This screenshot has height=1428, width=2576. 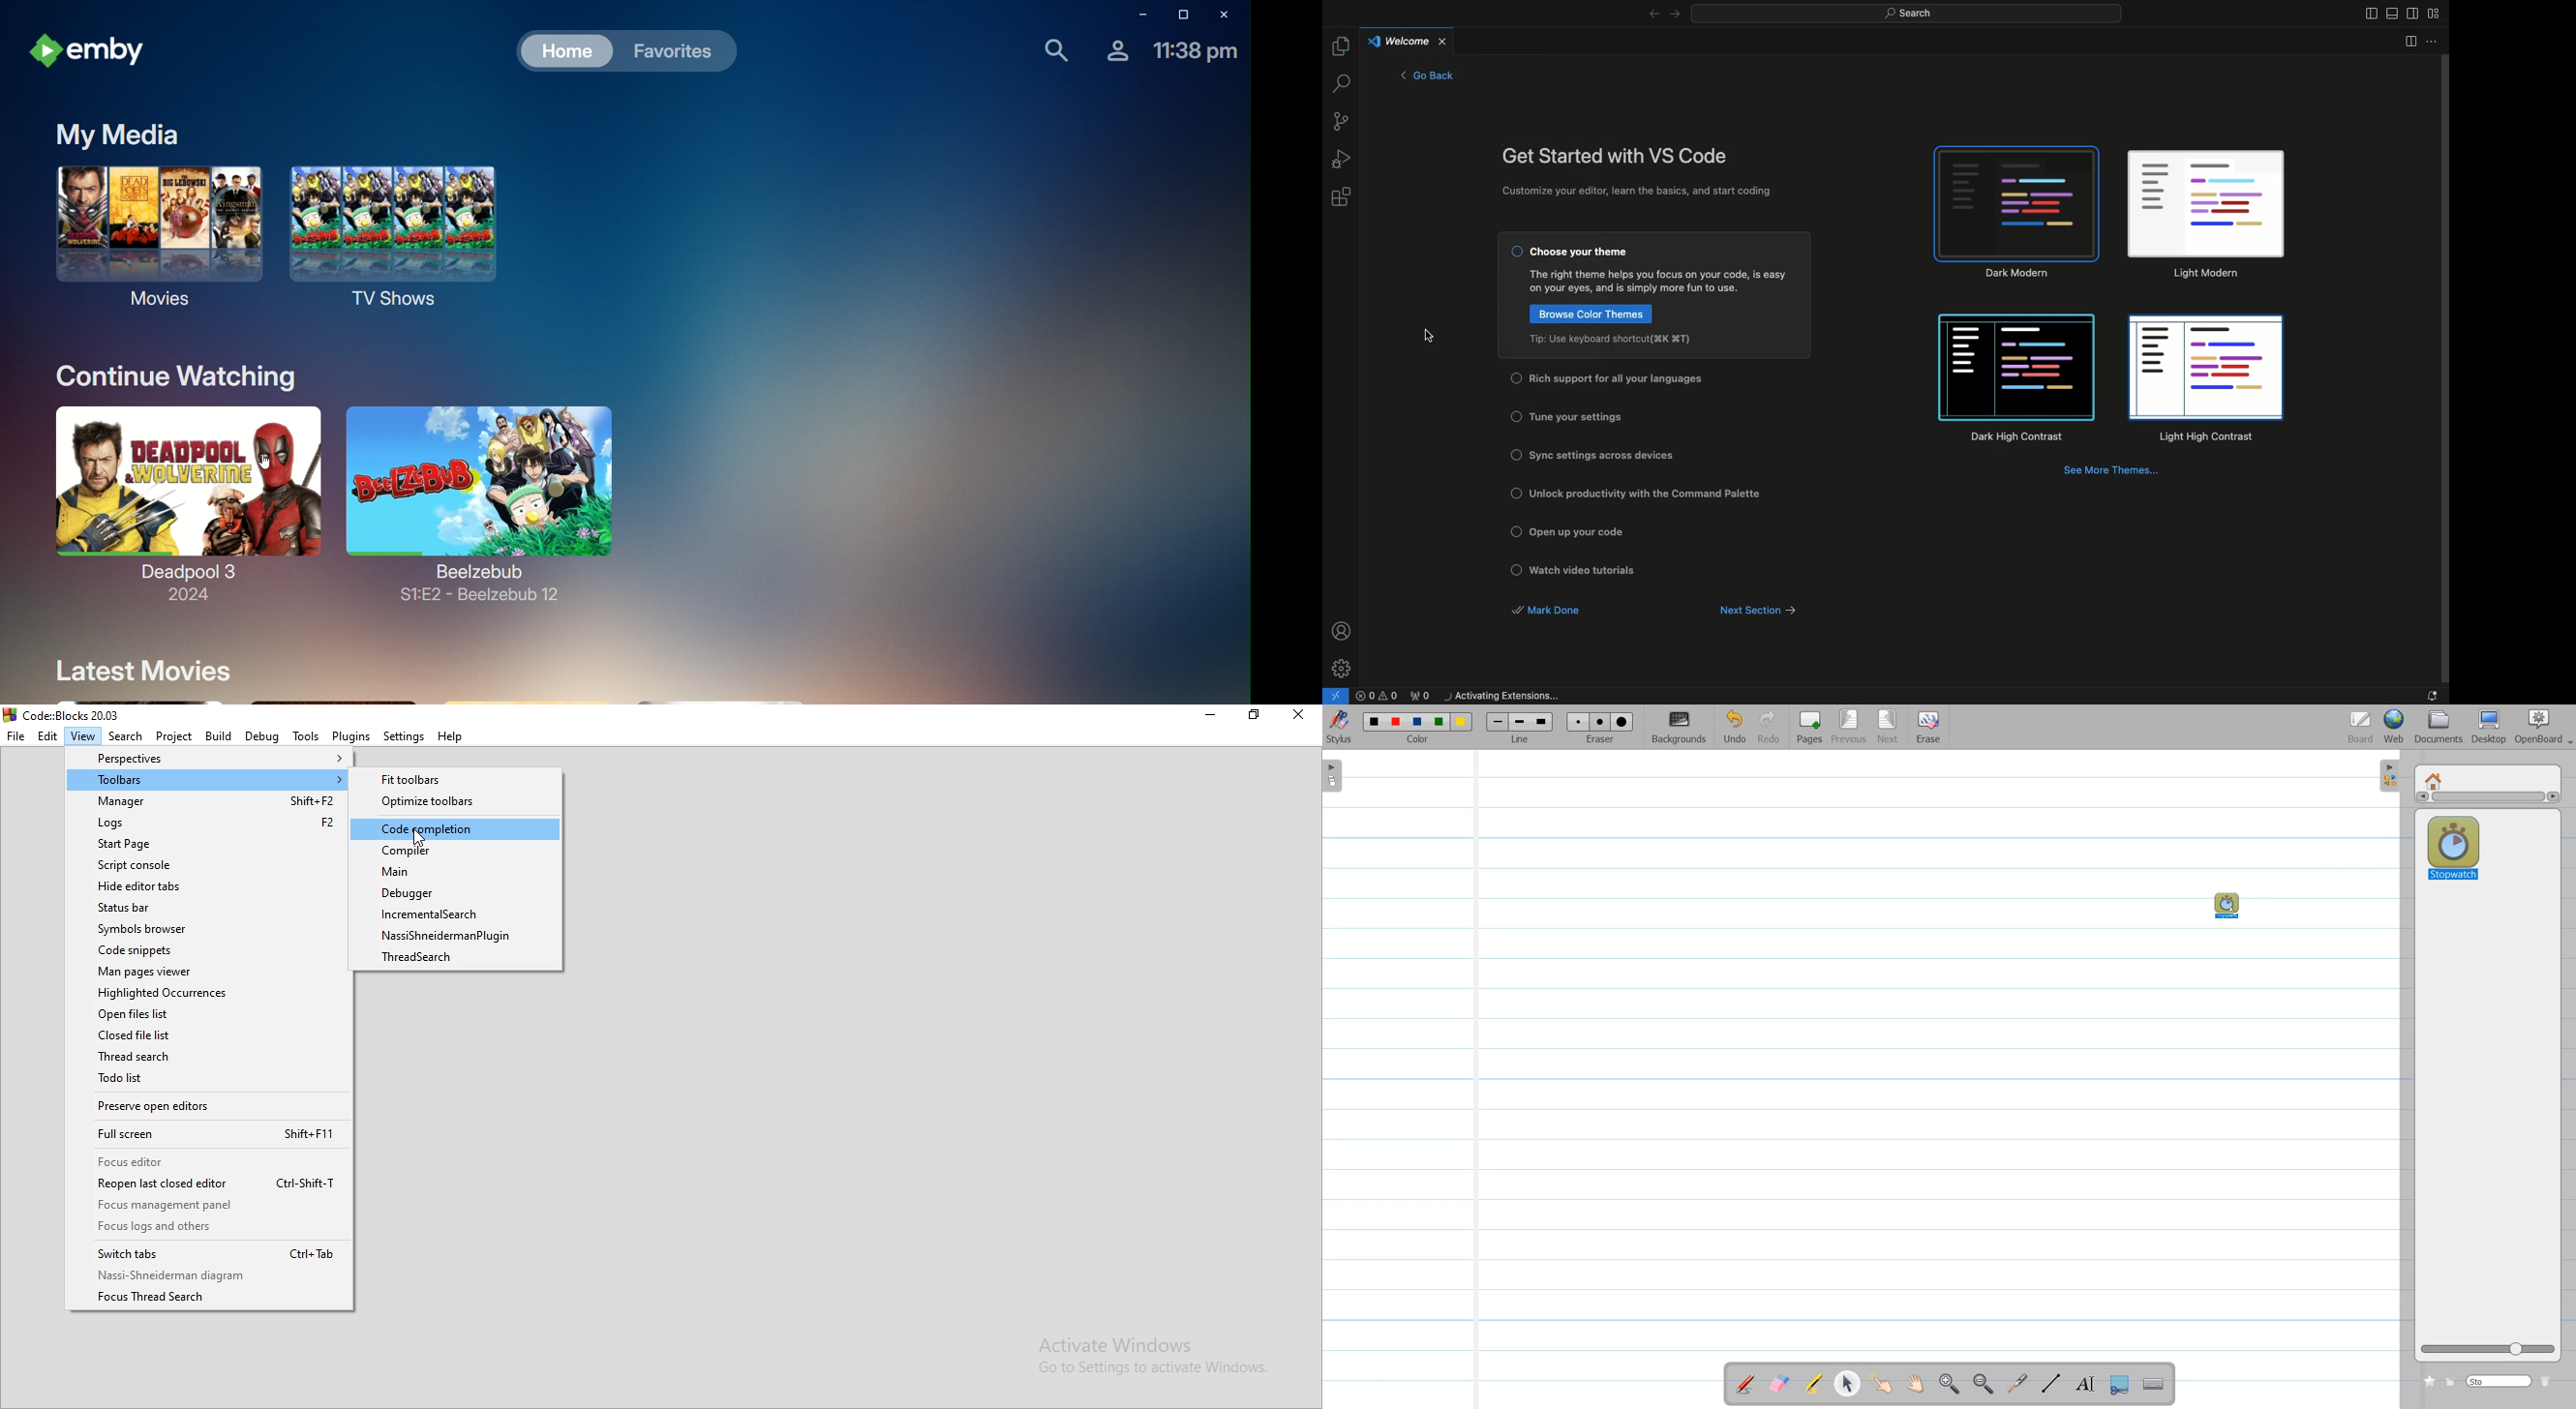 I want to click on status bar, so click(x=204, y=909).